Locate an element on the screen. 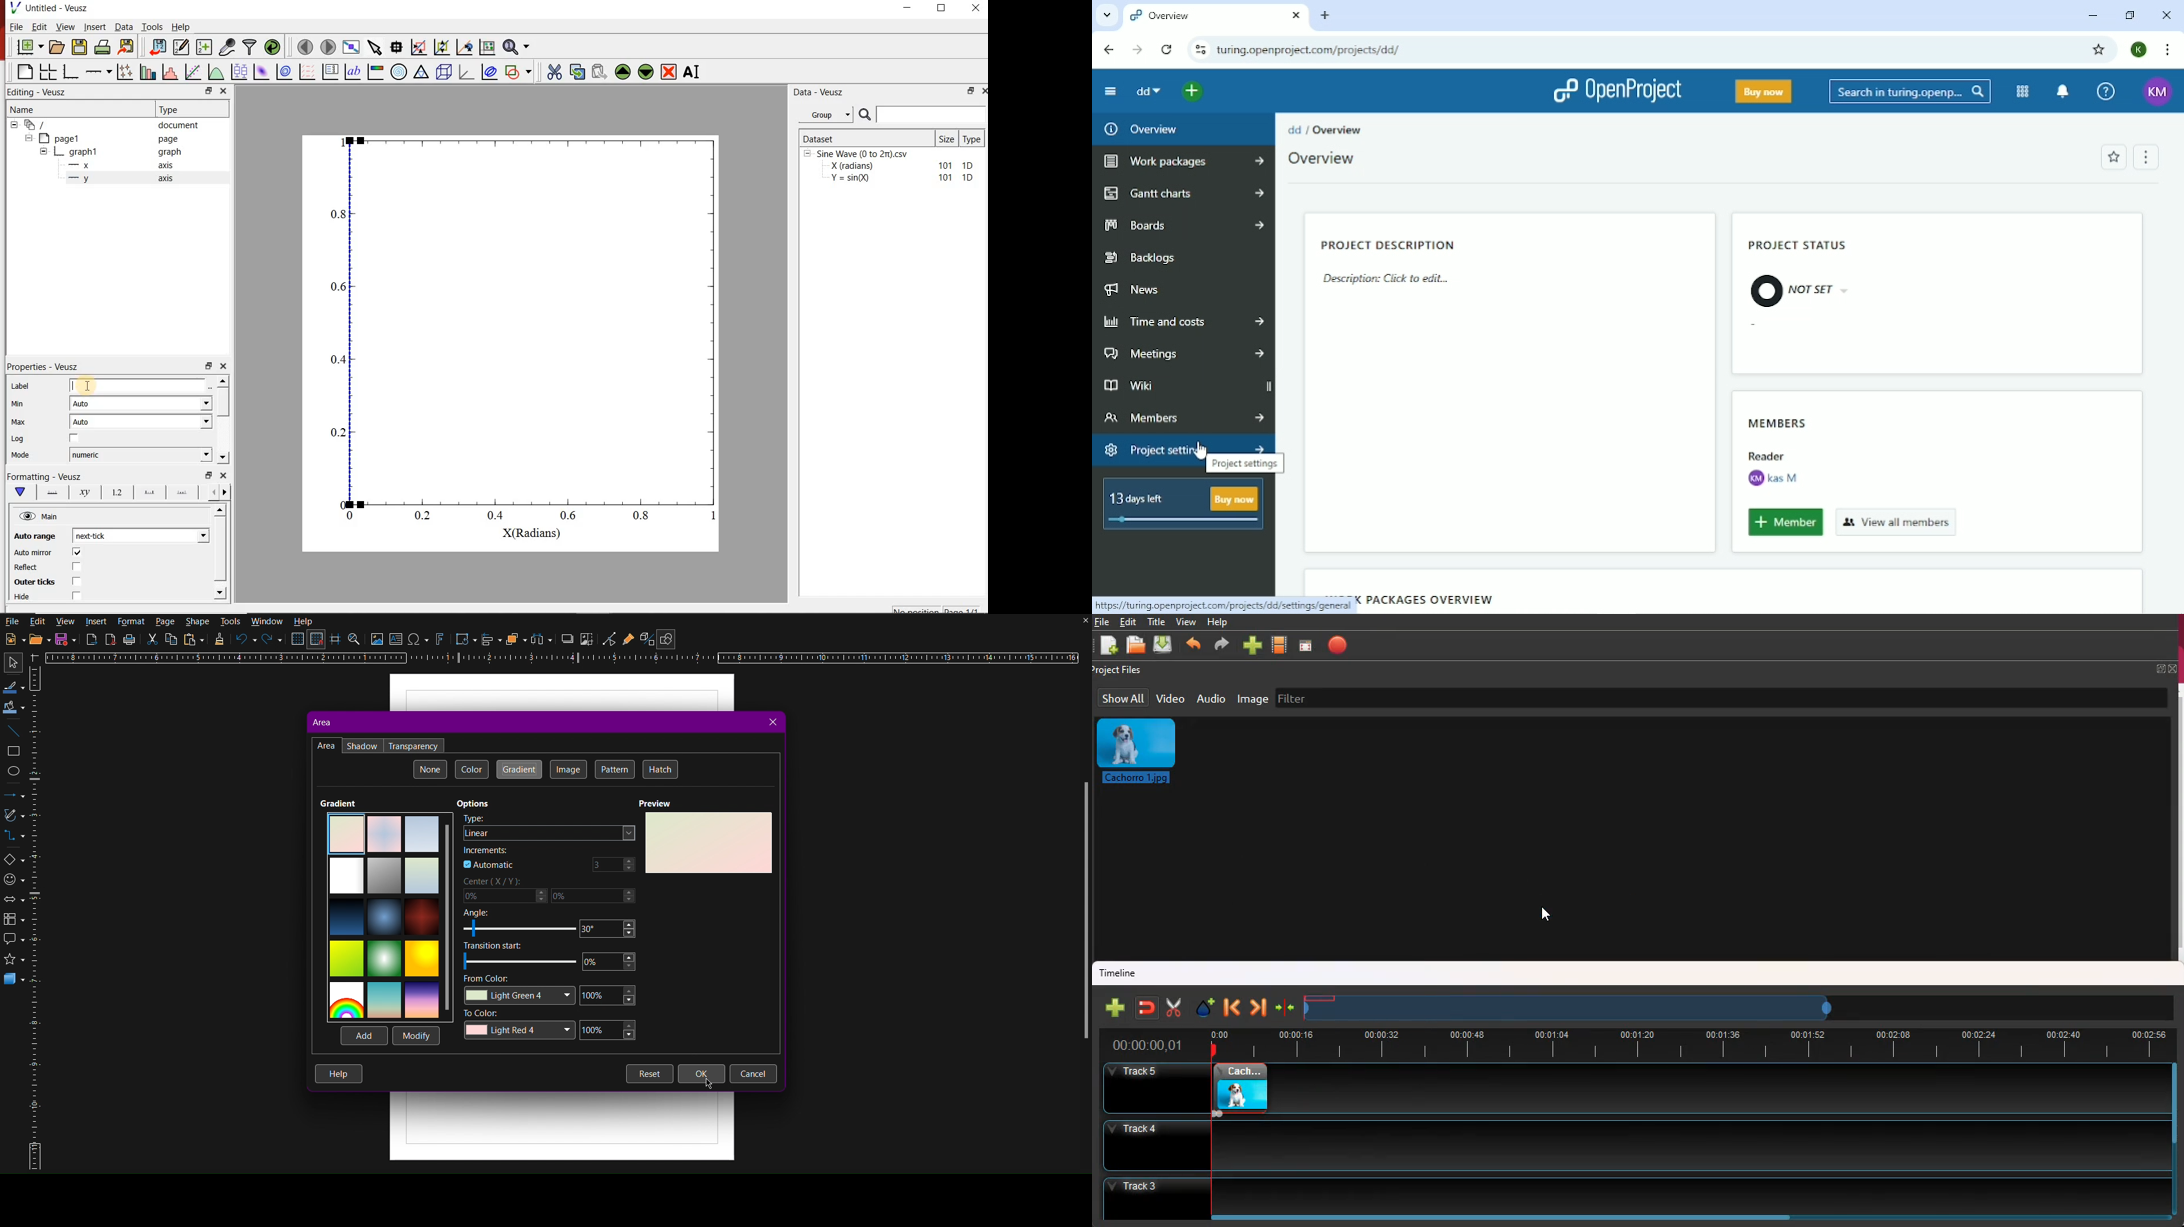 The width and height of the screenshot is (2184, 1232). Gradient (selected) is located at coordinates (518, 769).